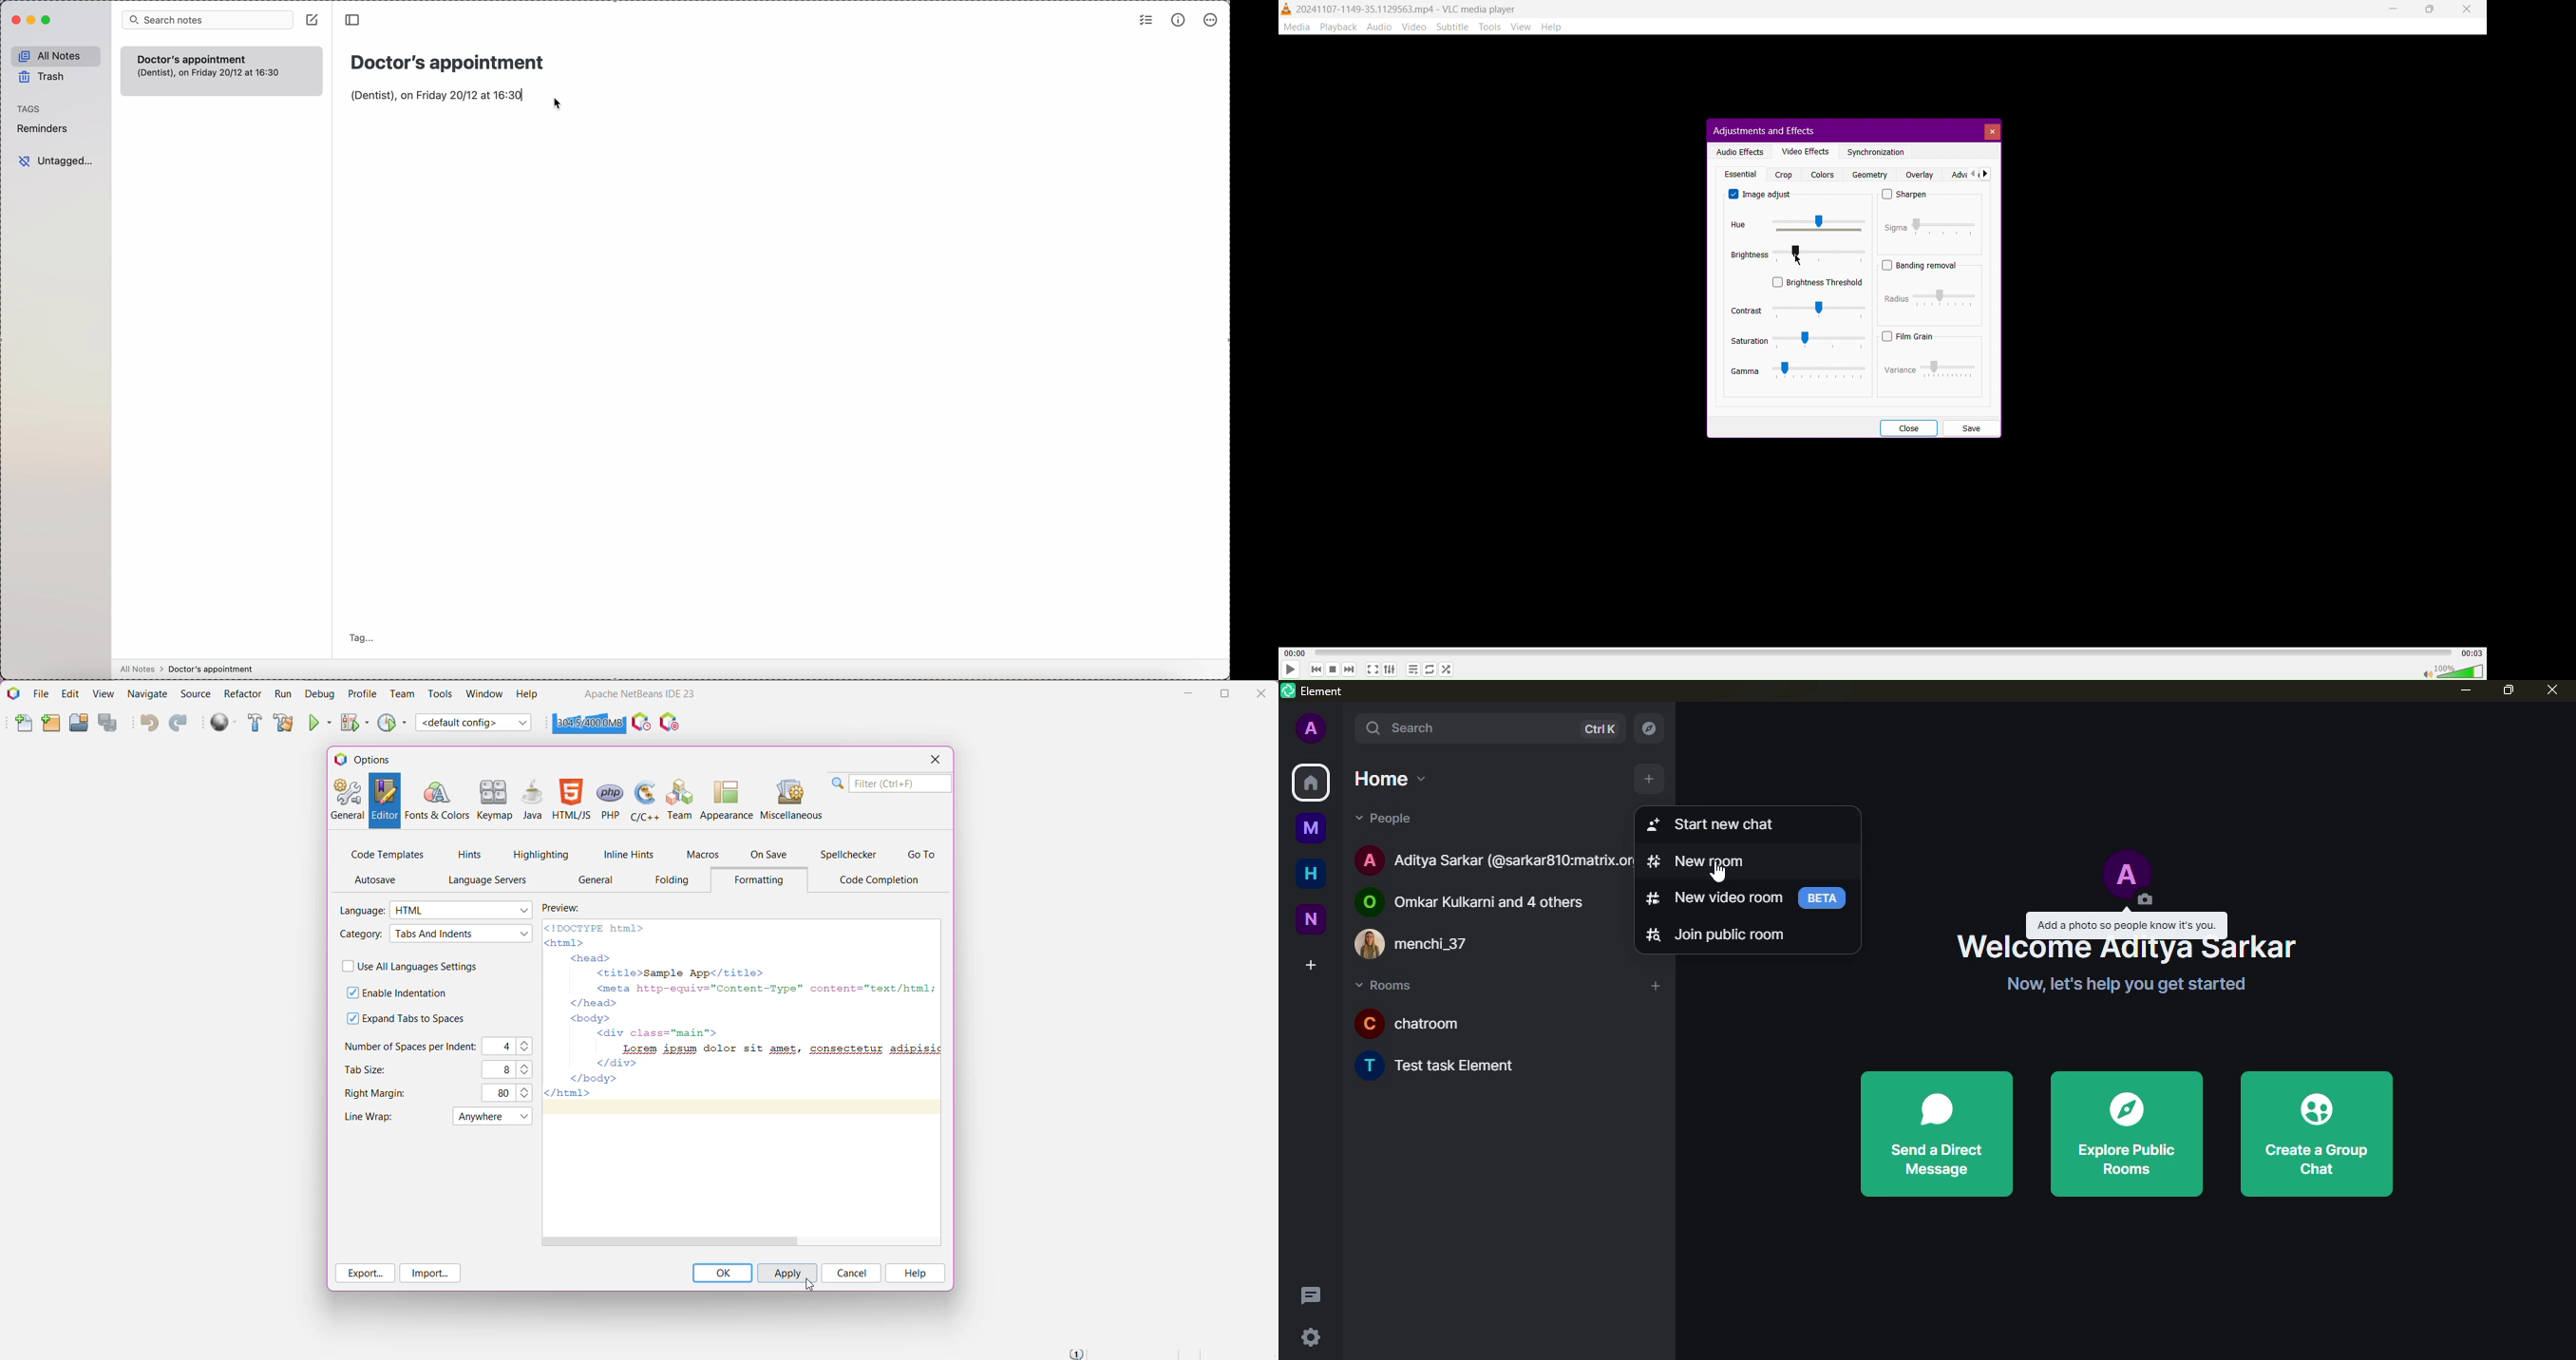 This screenshot has height=1372, width=2576. I want to click on create a group chat, so click(2318, 1133).